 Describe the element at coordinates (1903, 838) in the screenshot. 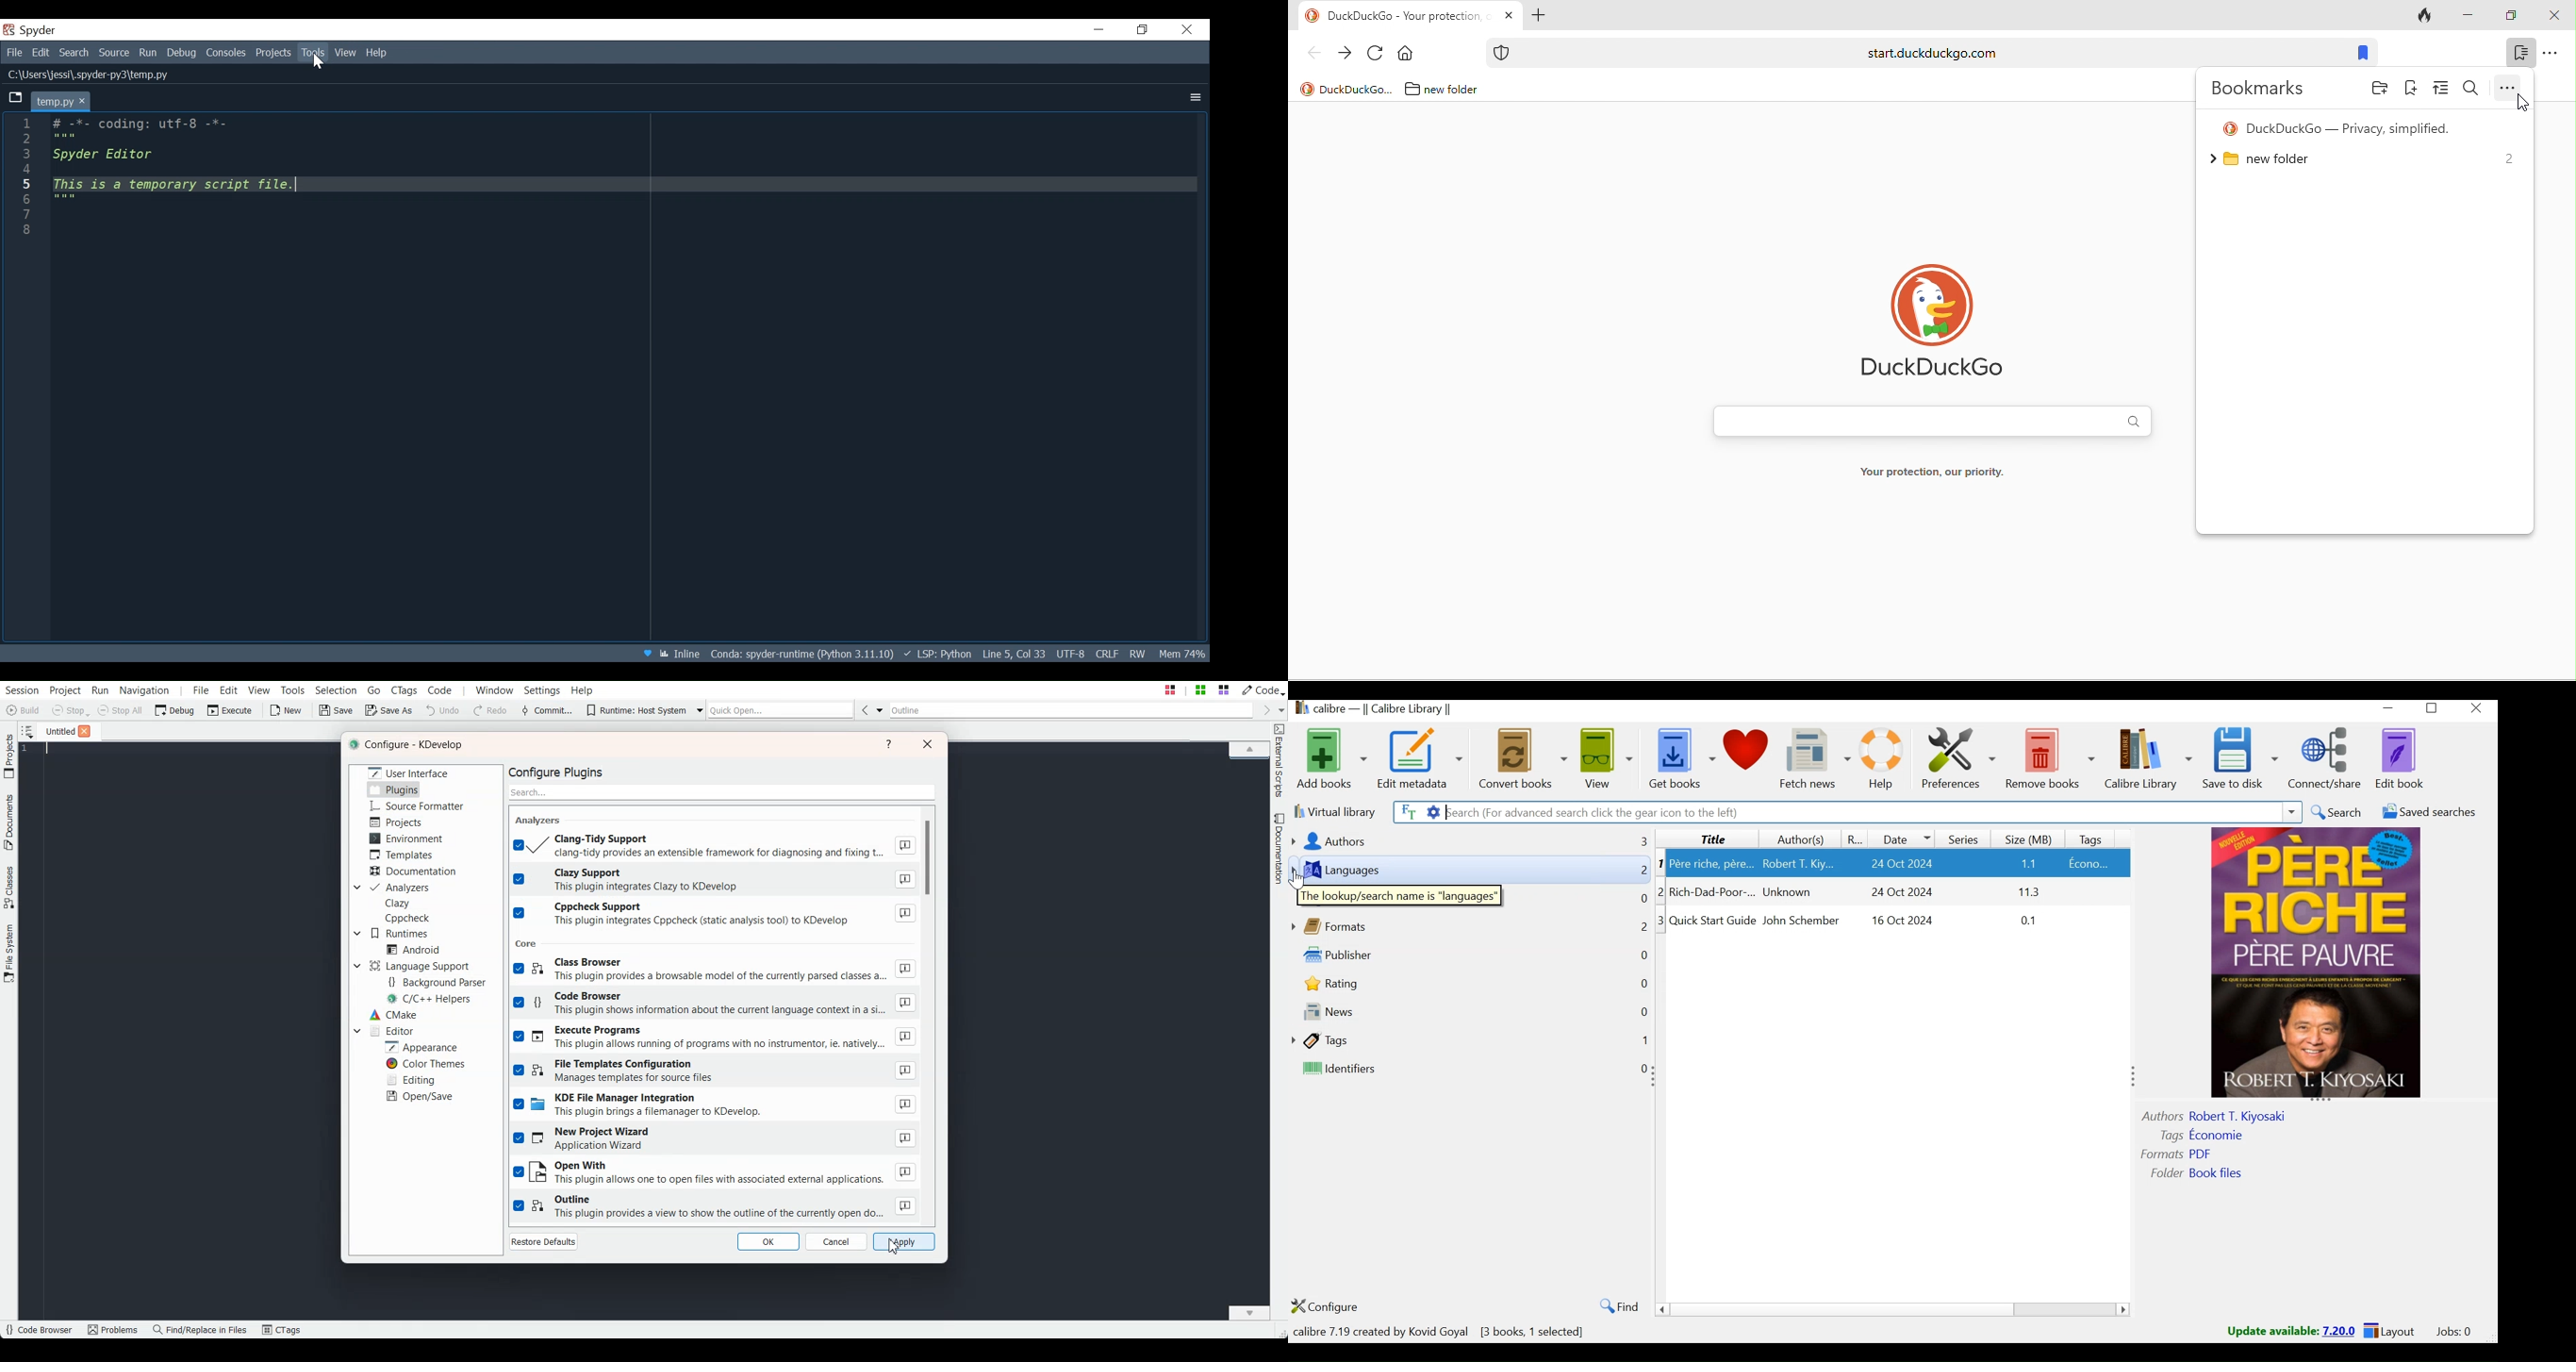

I see `Date` at that location.